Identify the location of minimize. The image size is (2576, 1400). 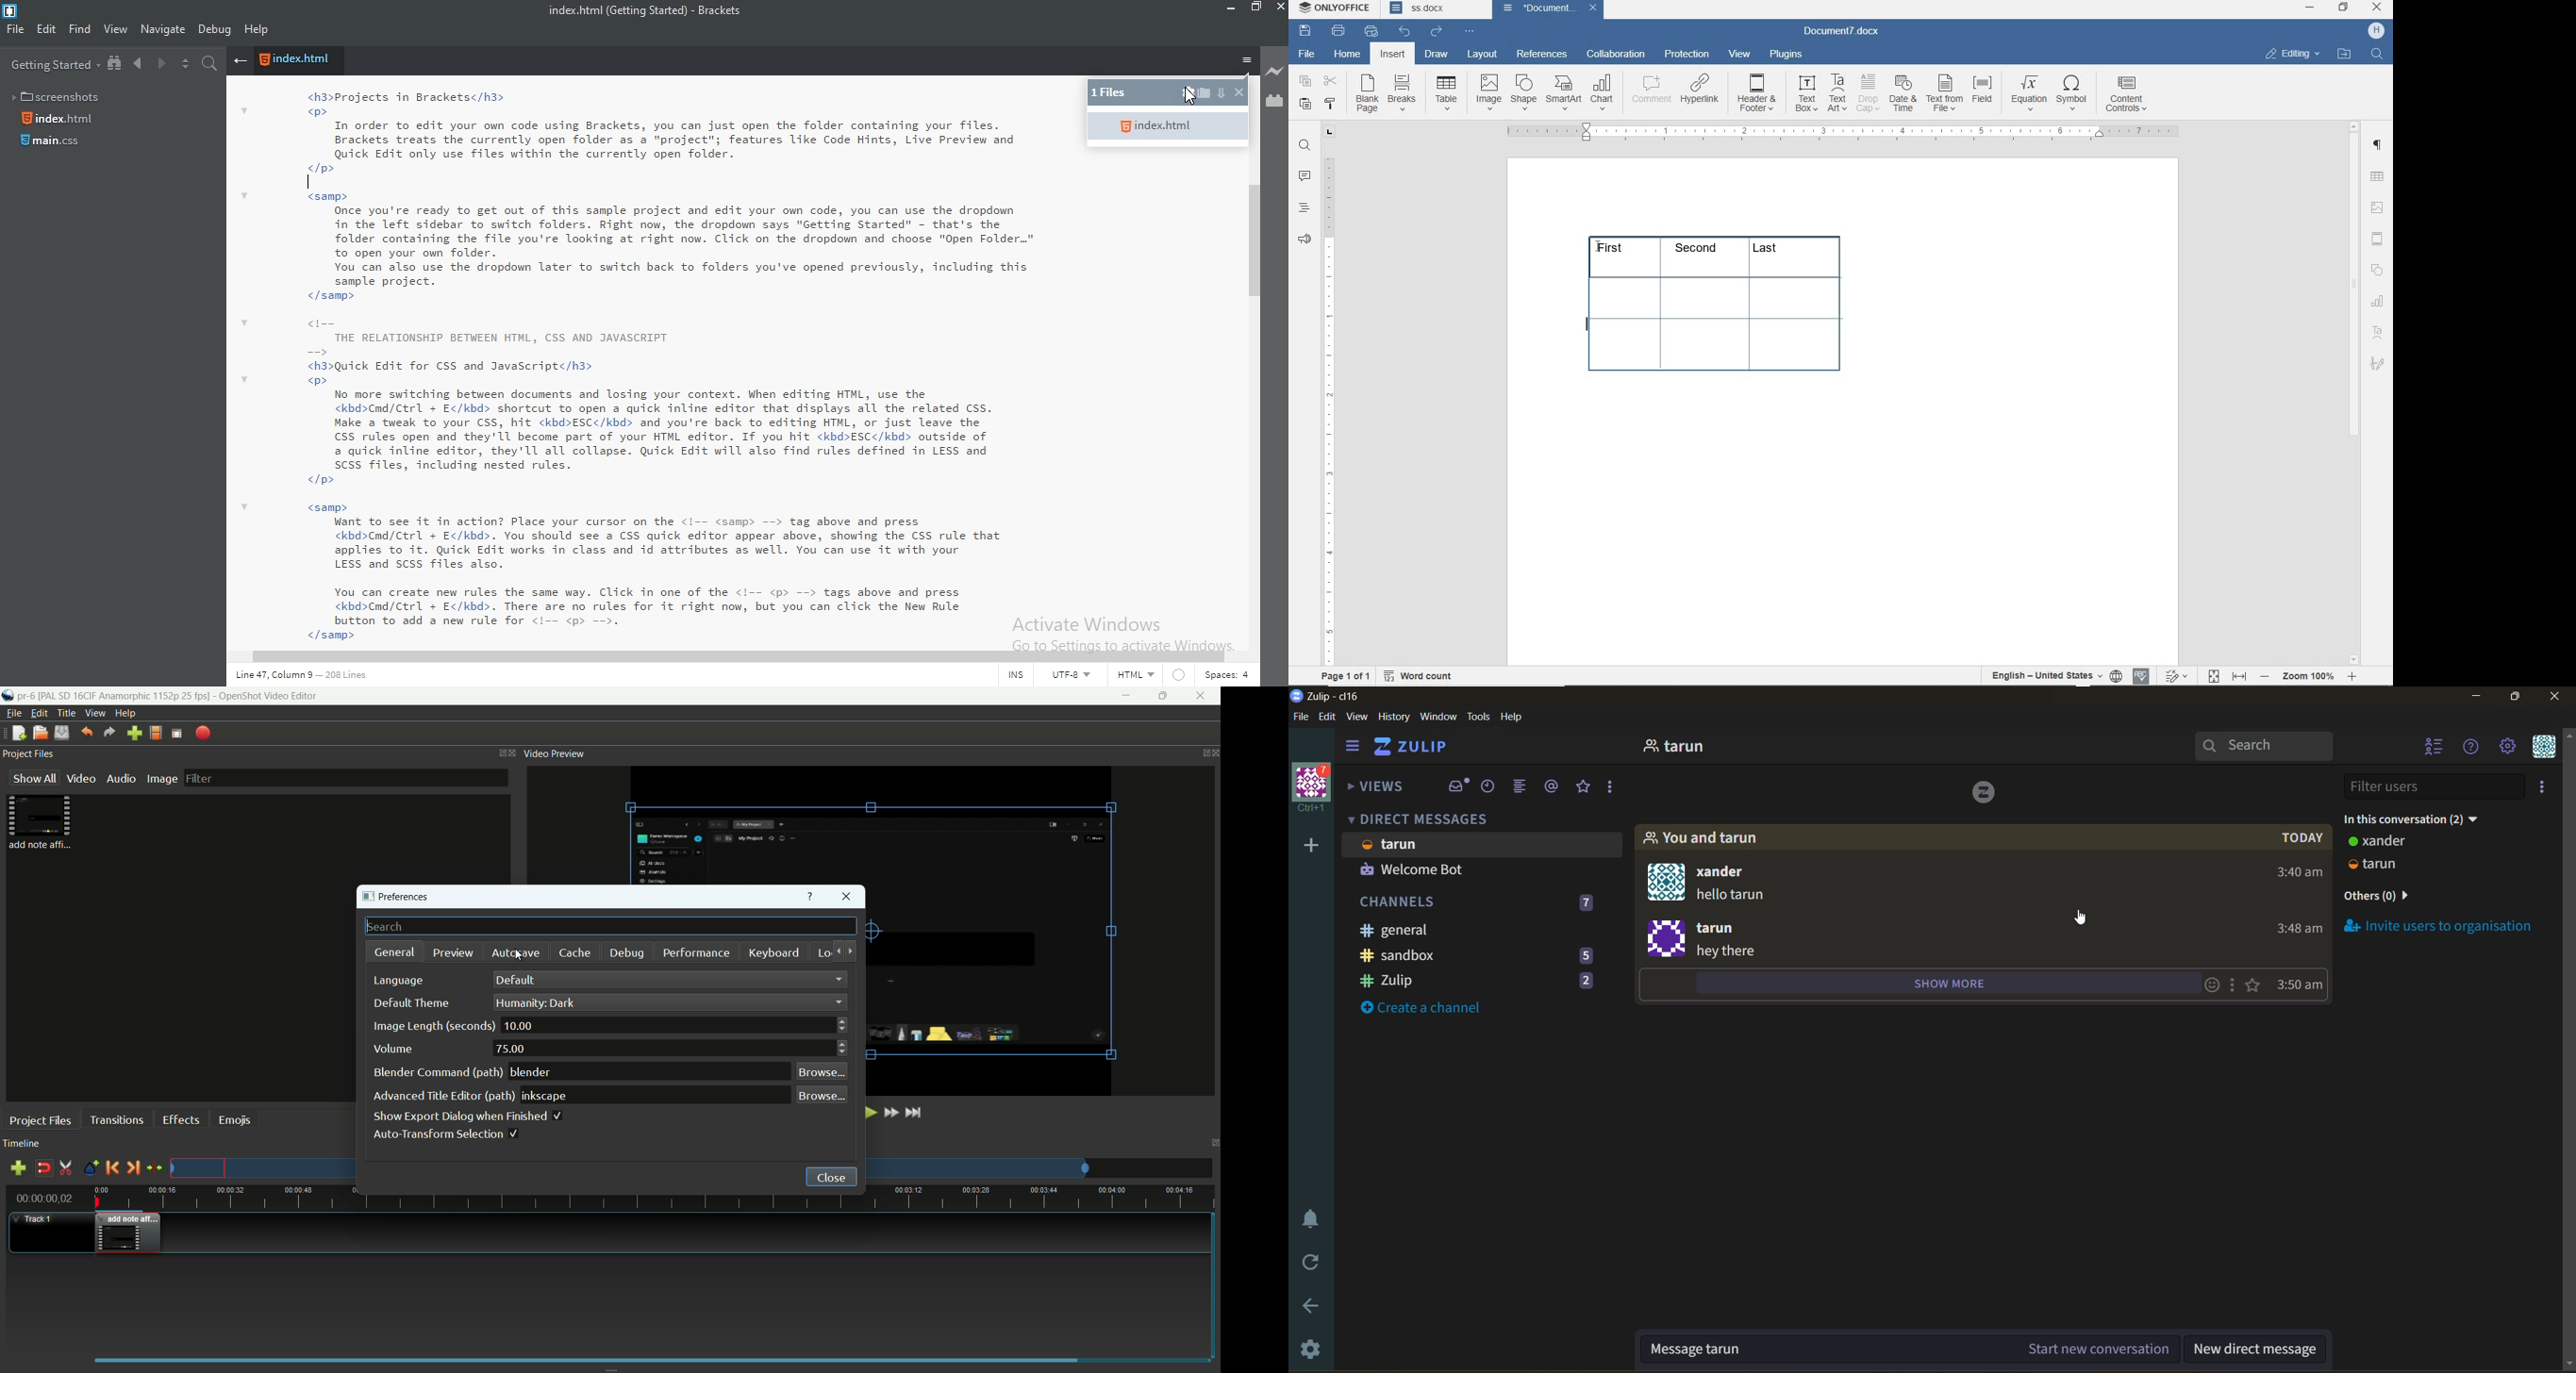
(2479, 697).